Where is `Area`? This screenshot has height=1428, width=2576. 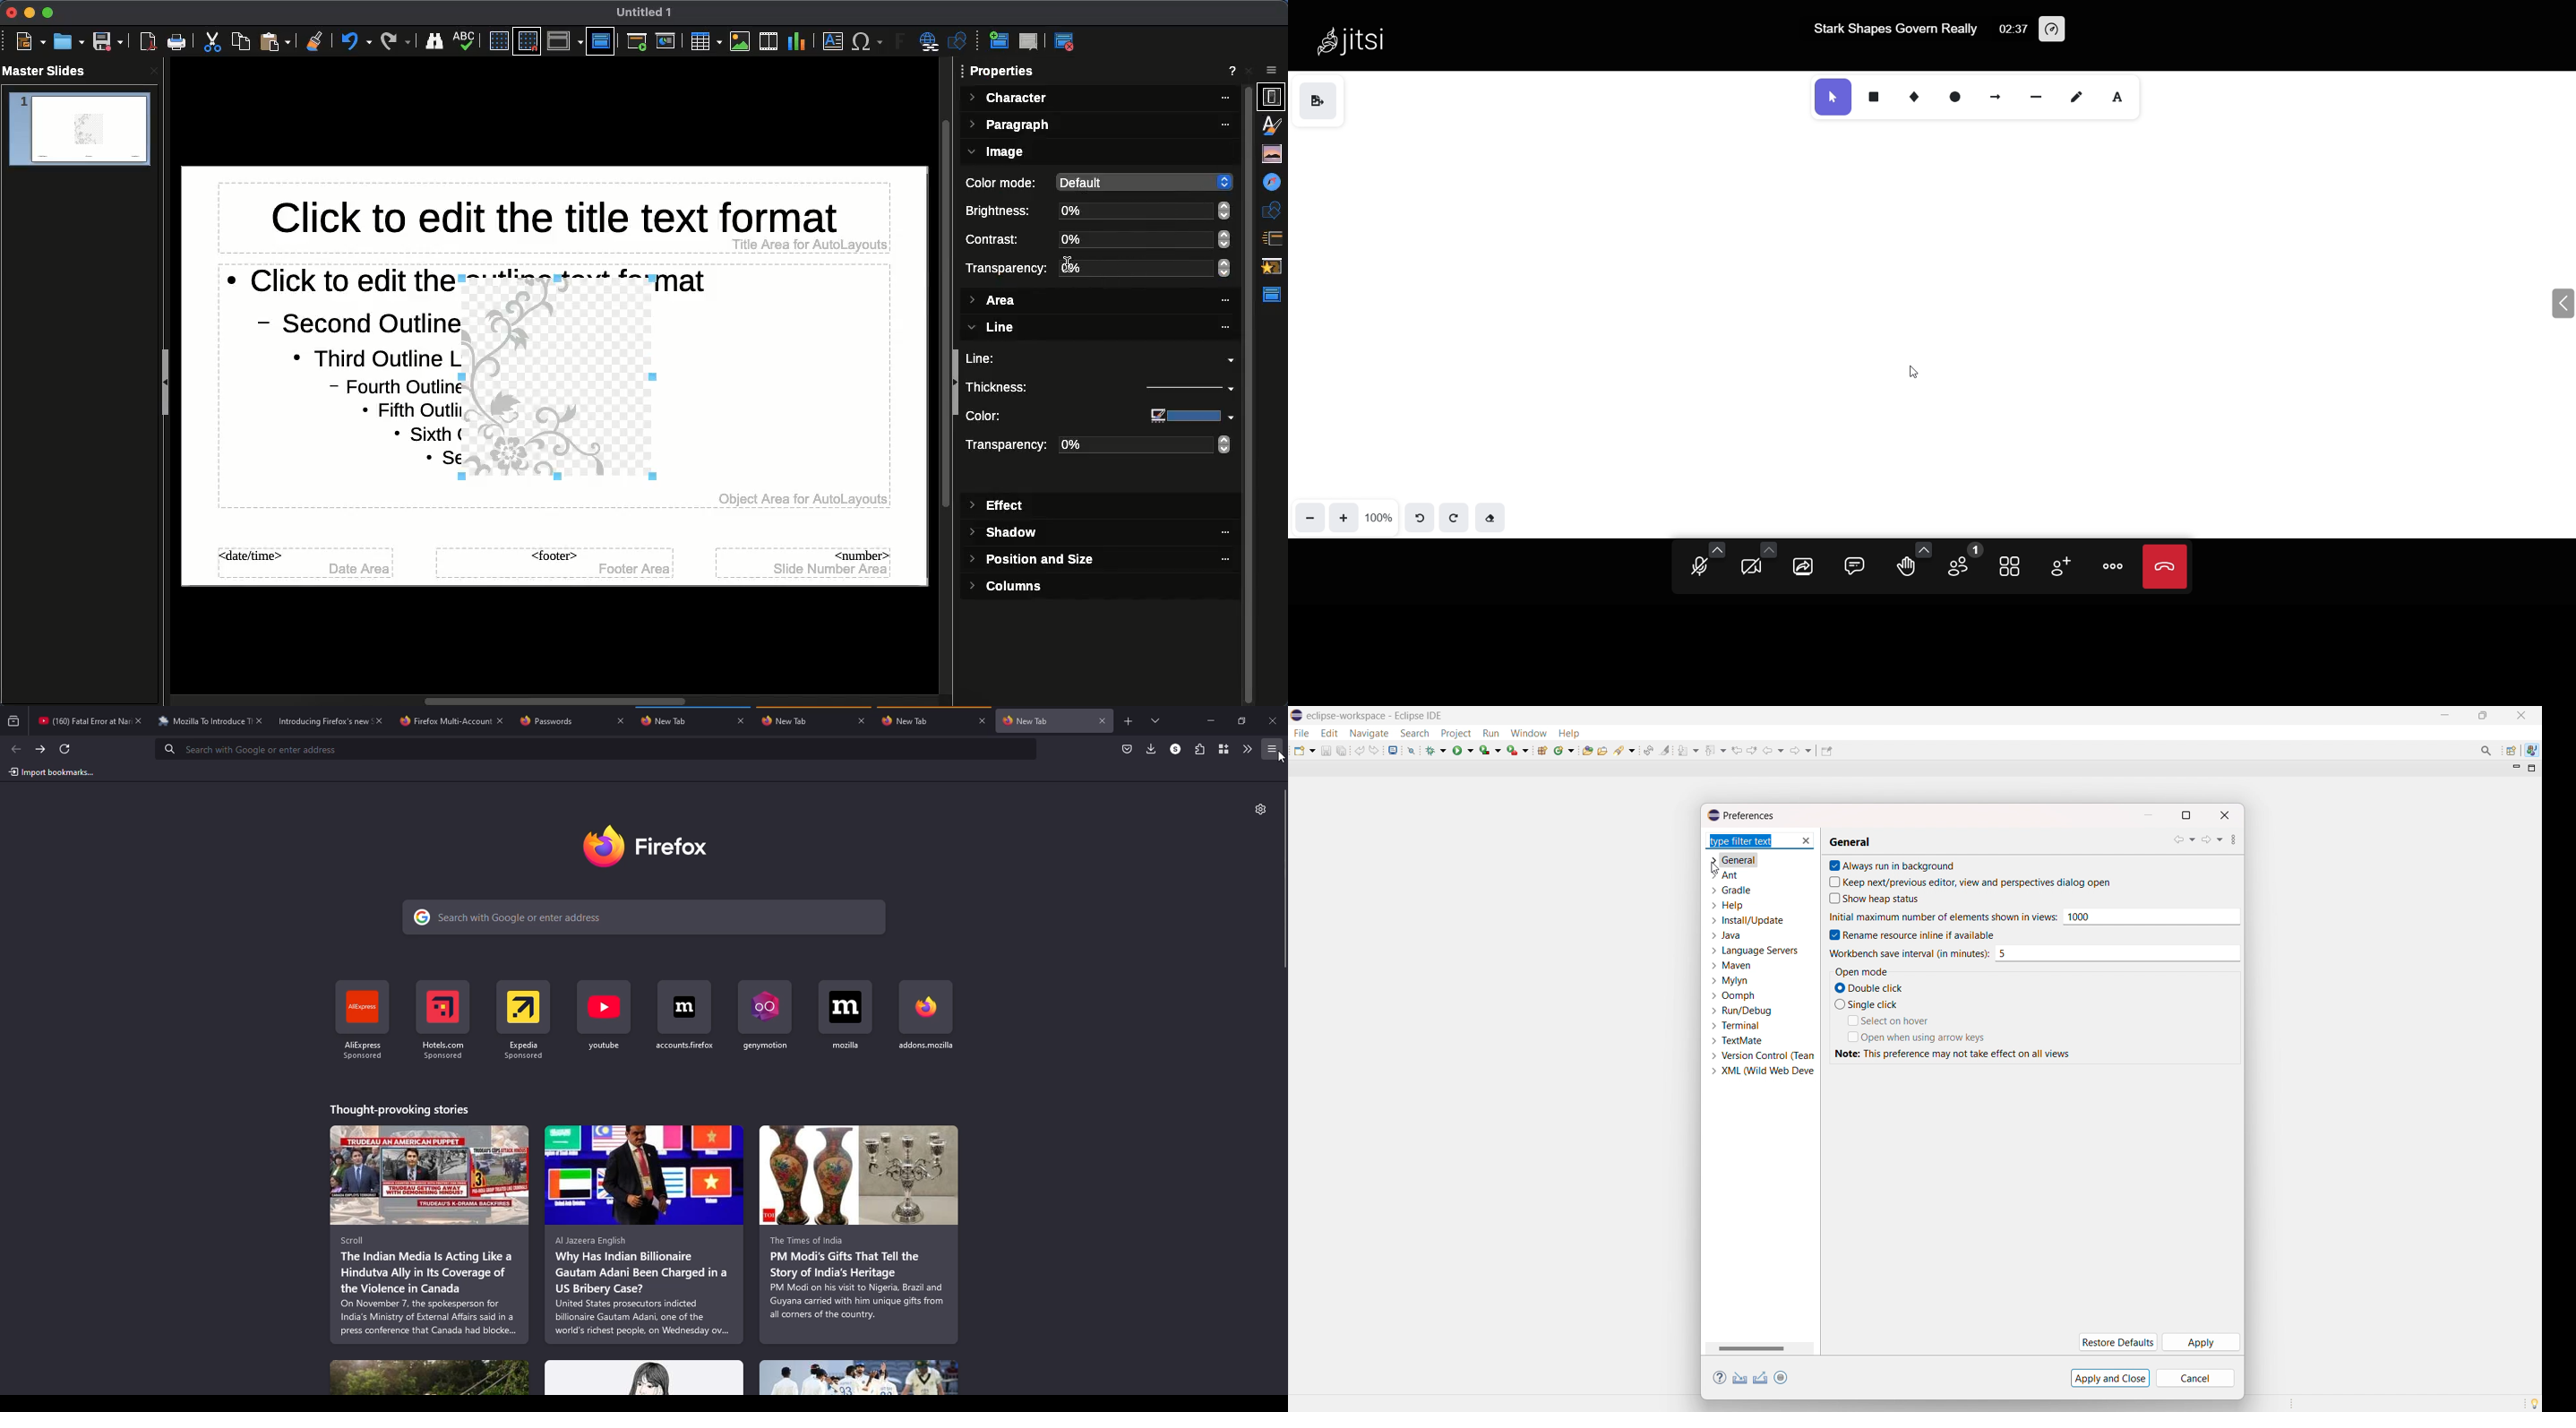
Area is located at coordinates (1099, 300).